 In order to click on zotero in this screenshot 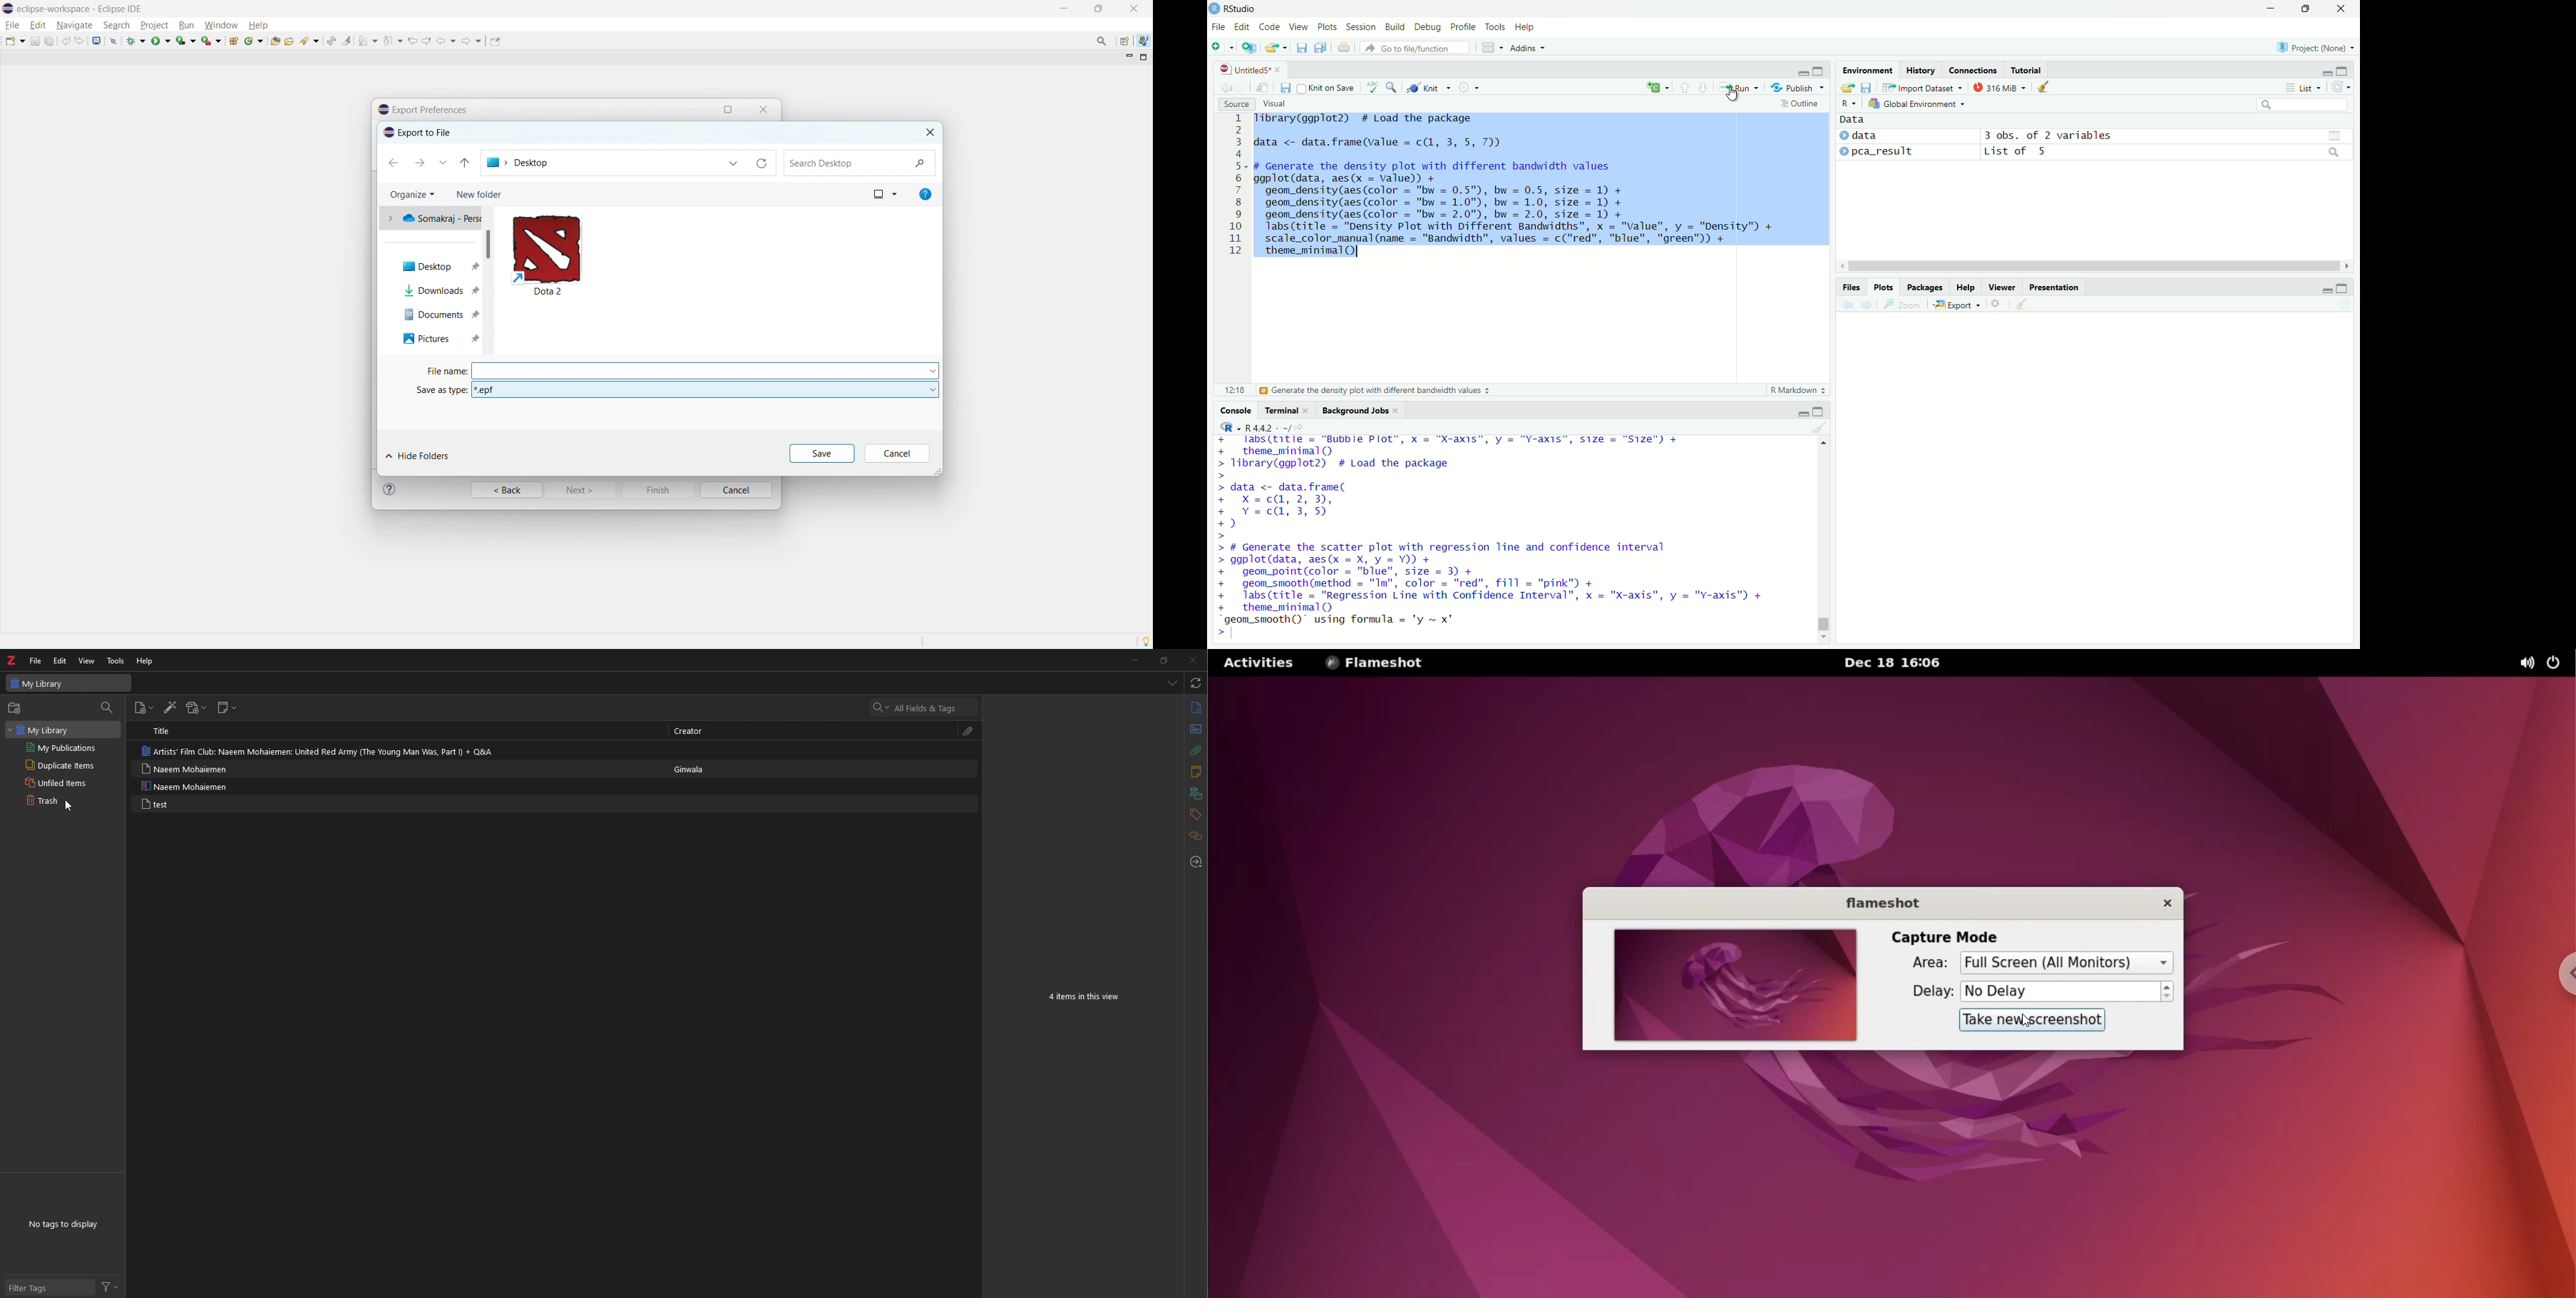, I will do `click(11, 661)`.